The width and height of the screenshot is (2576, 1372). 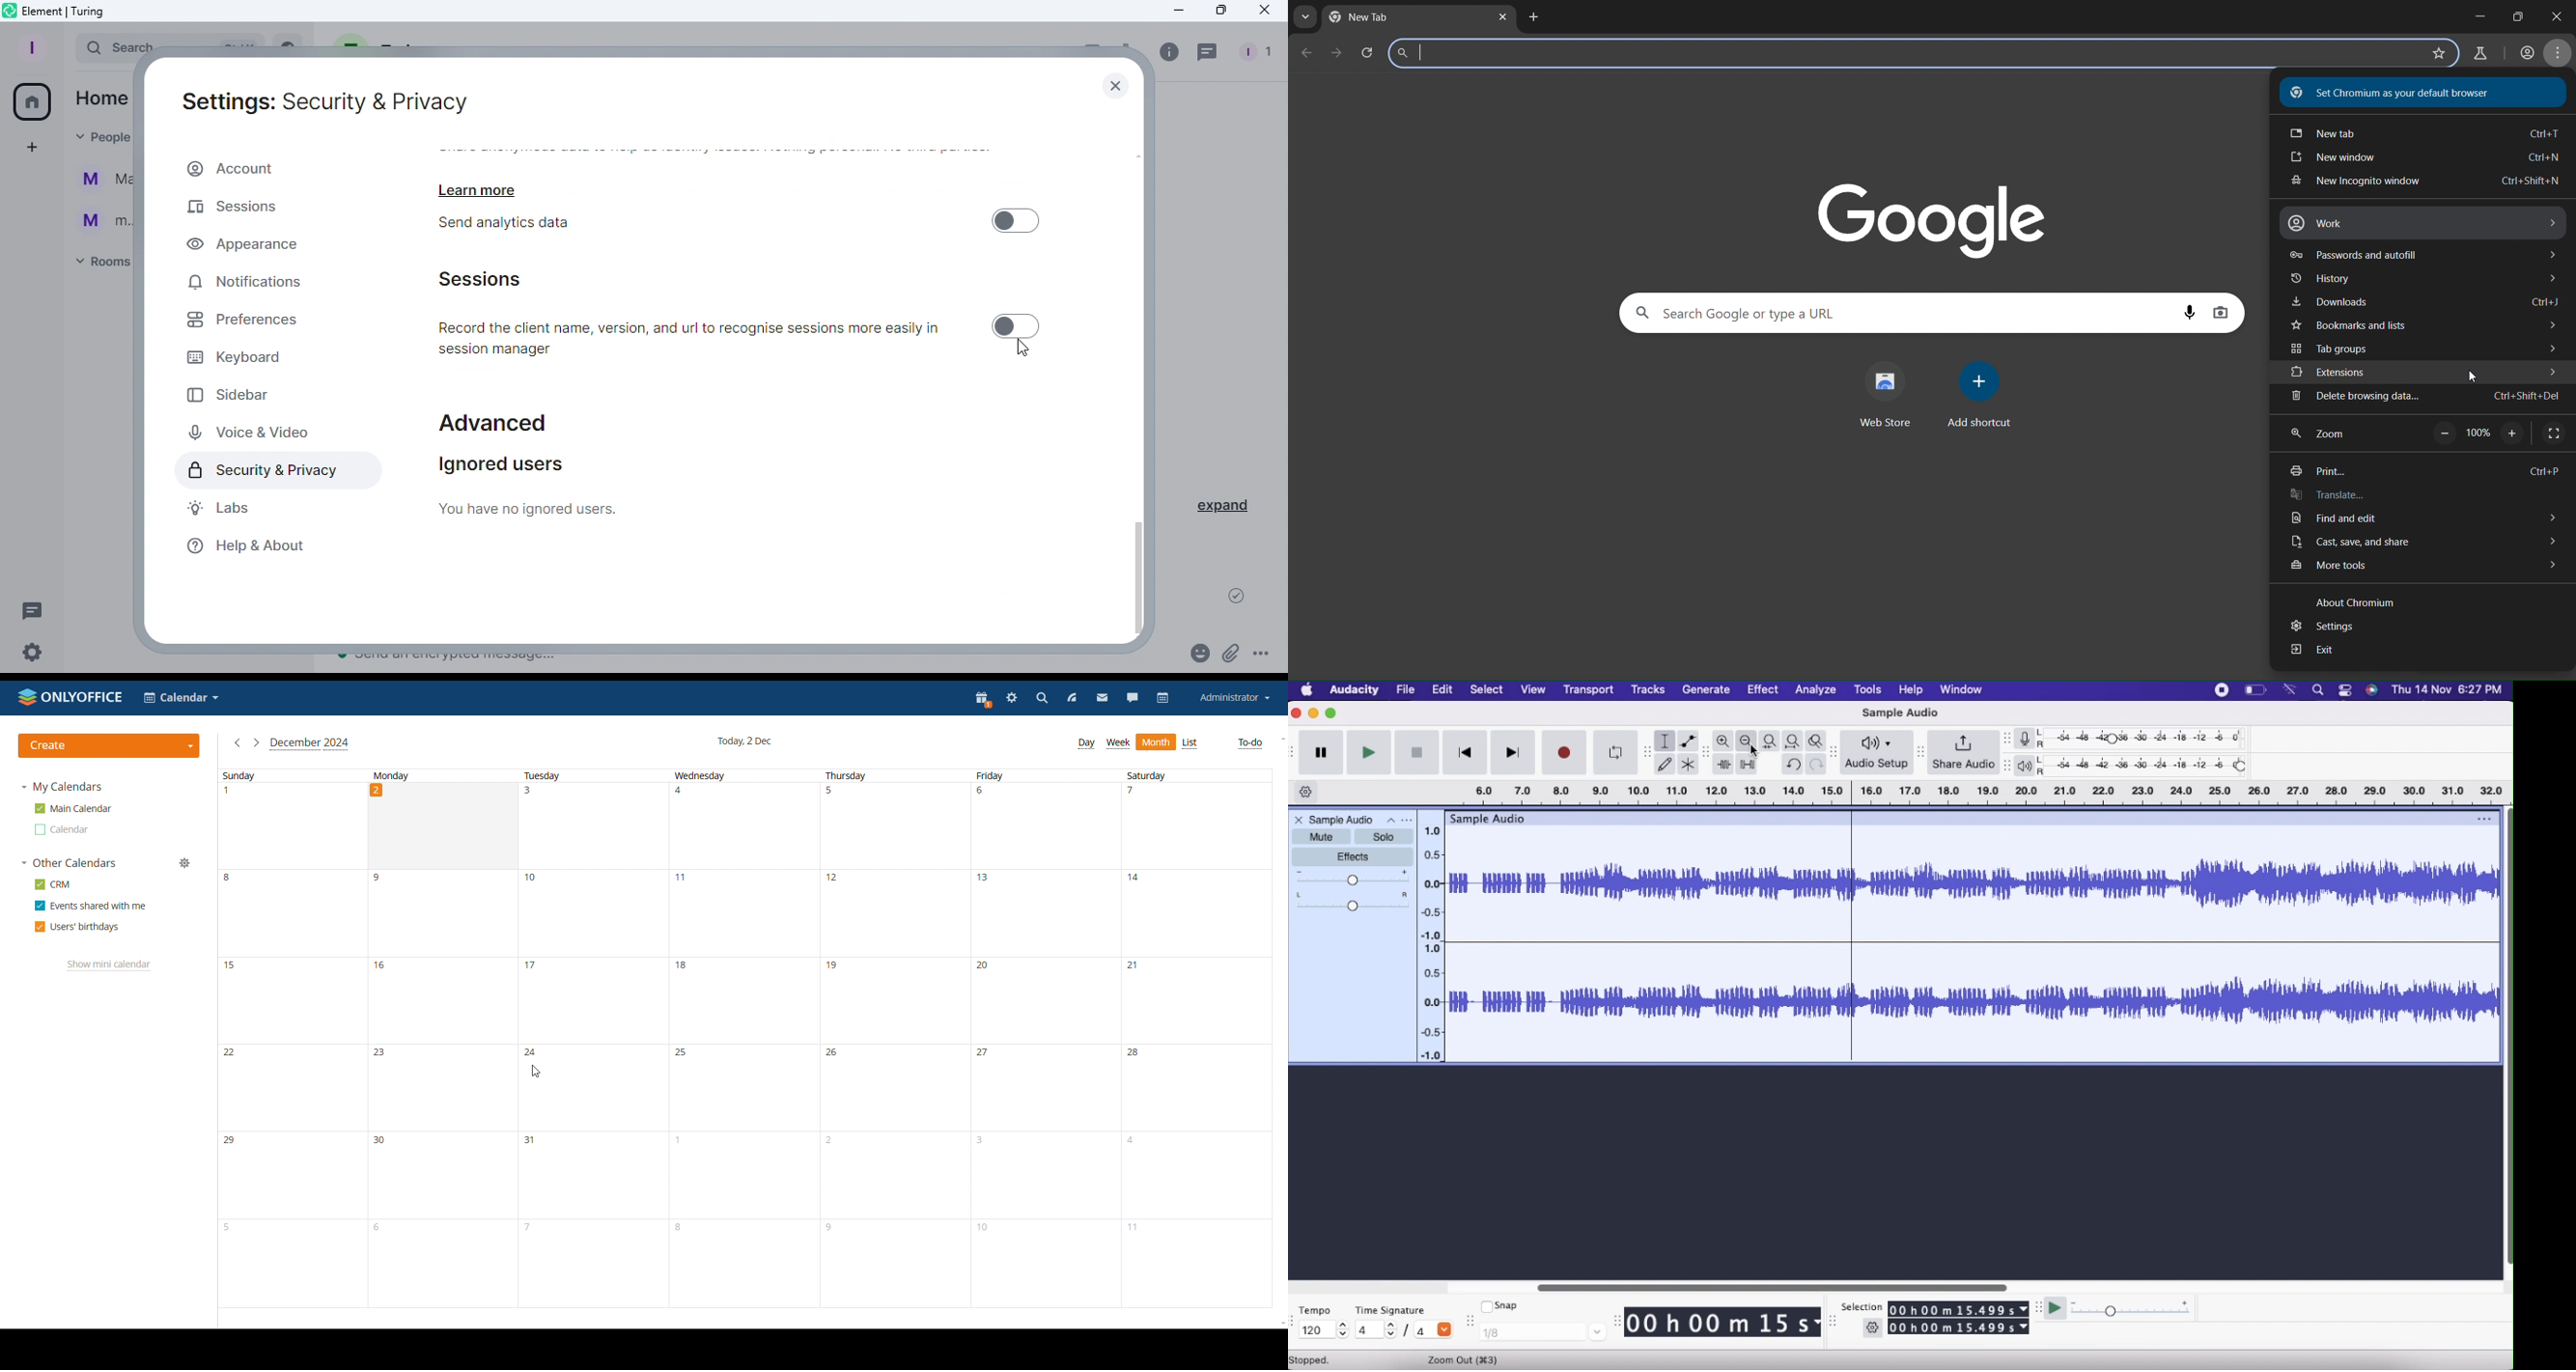 What do you see at coordinates (76, 927) in the screenshot?
I see `users' birthdays` at bounding box center [76, 927].